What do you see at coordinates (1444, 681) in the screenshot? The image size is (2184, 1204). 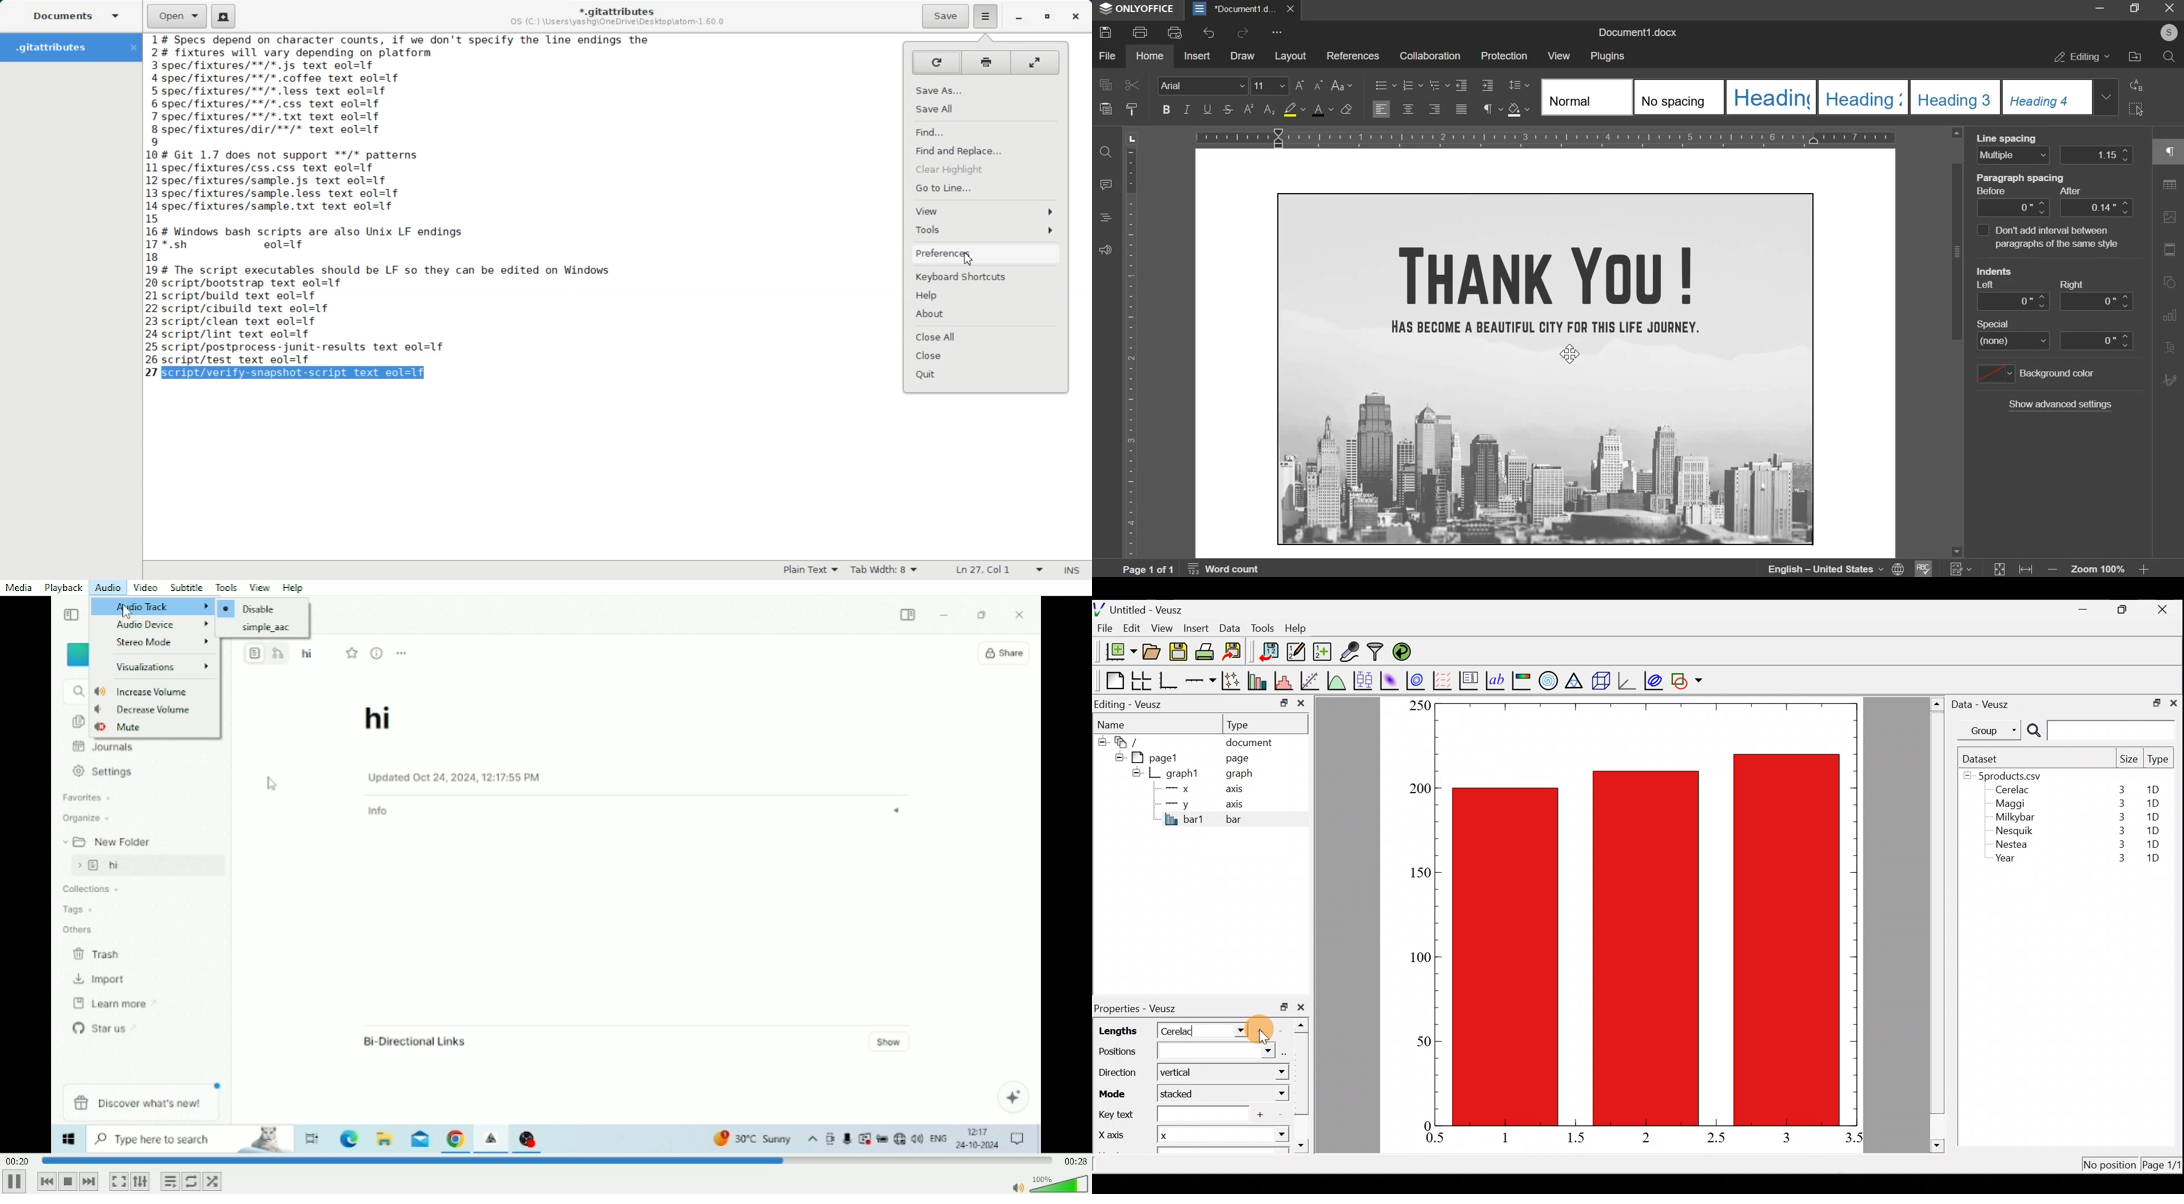 I see `Plot a vector field` at bounding box center [1444, 681].